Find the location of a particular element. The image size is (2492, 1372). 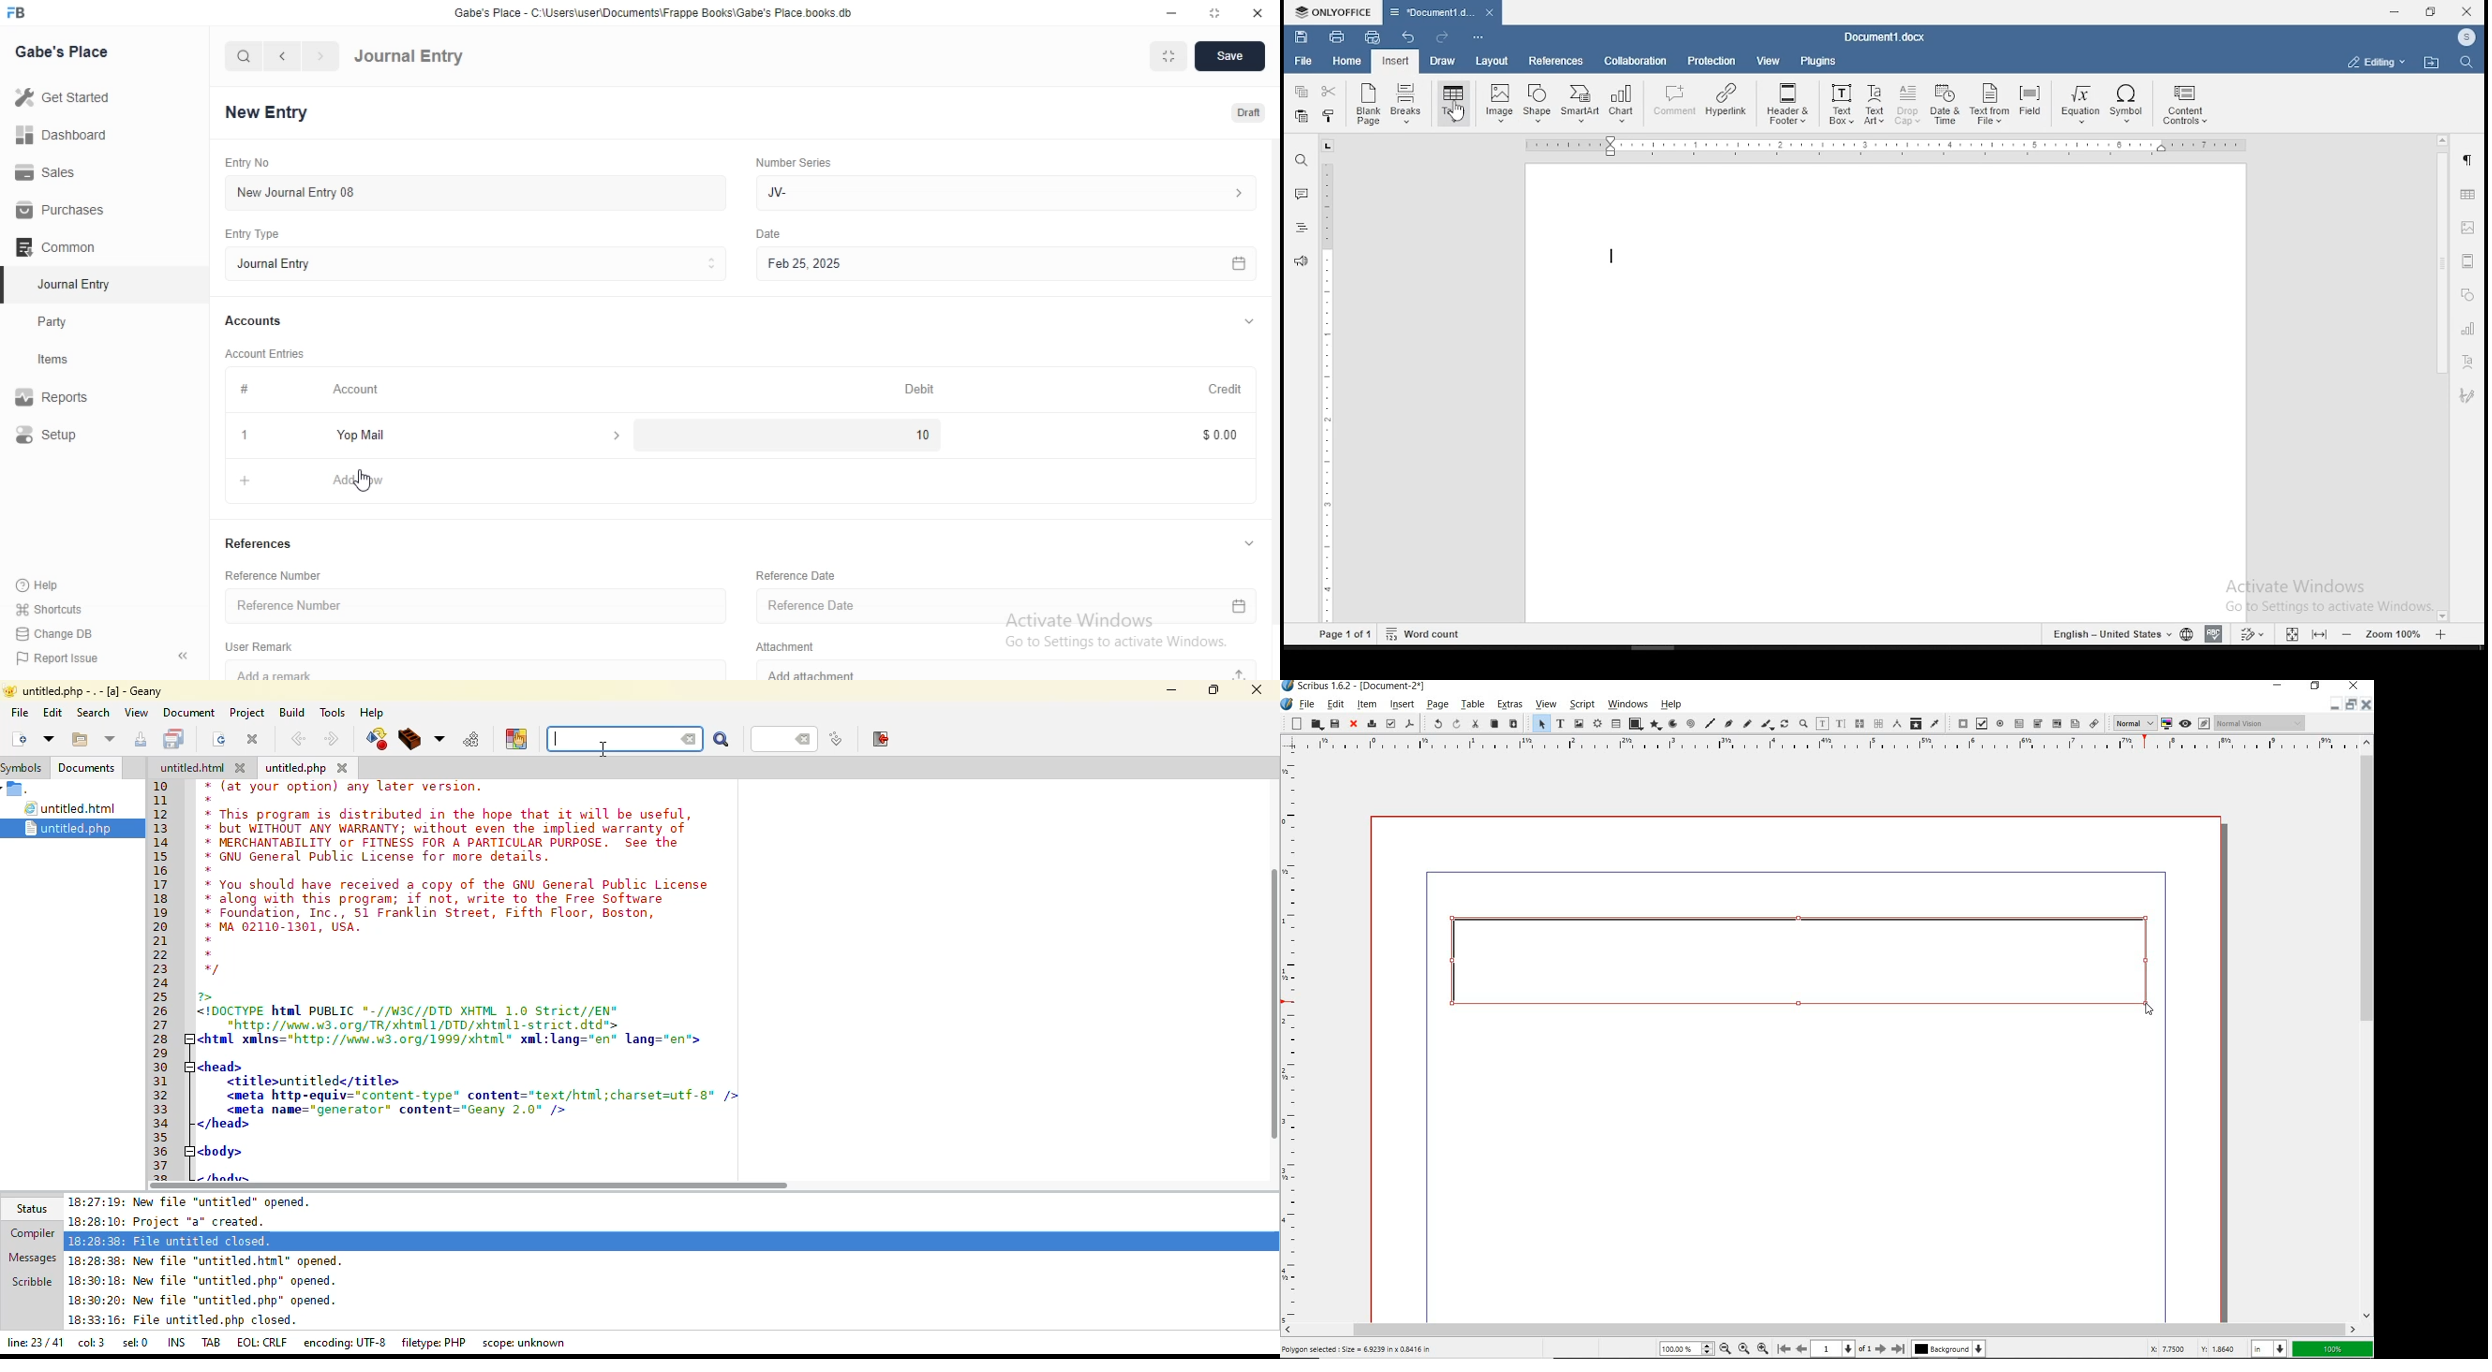

Word Count is located at coordinates (1424, 633).